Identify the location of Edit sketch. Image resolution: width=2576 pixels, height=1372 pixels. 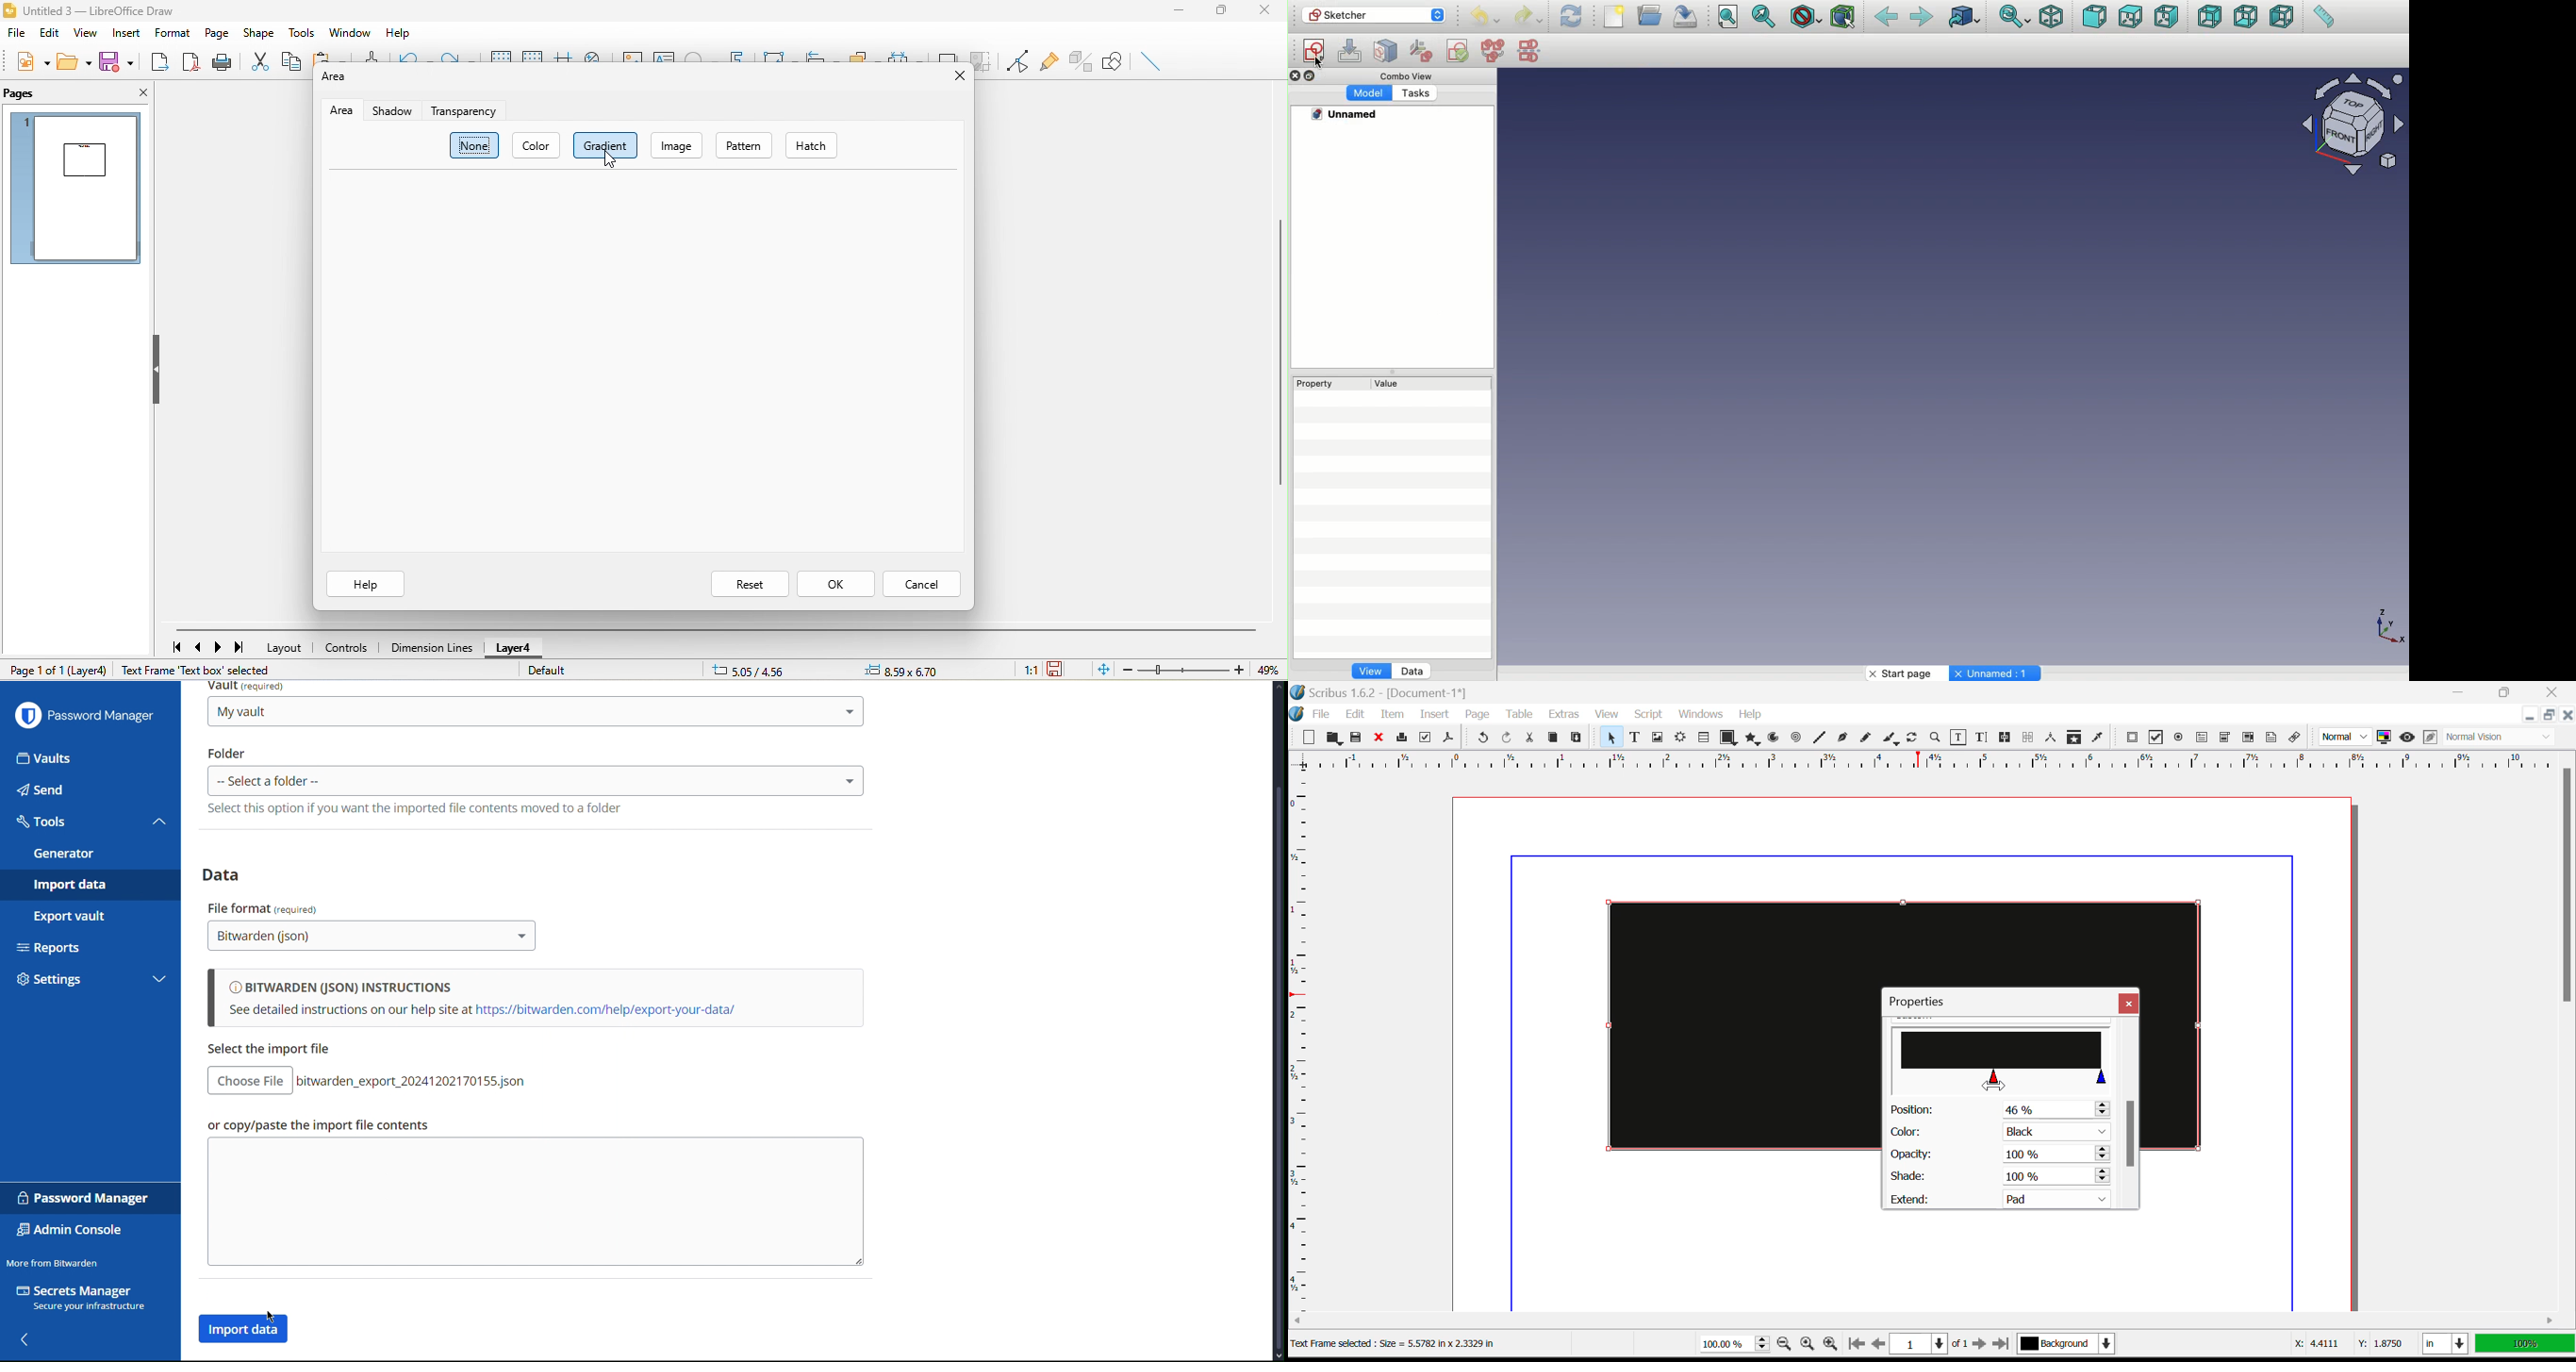
(1352, 51).